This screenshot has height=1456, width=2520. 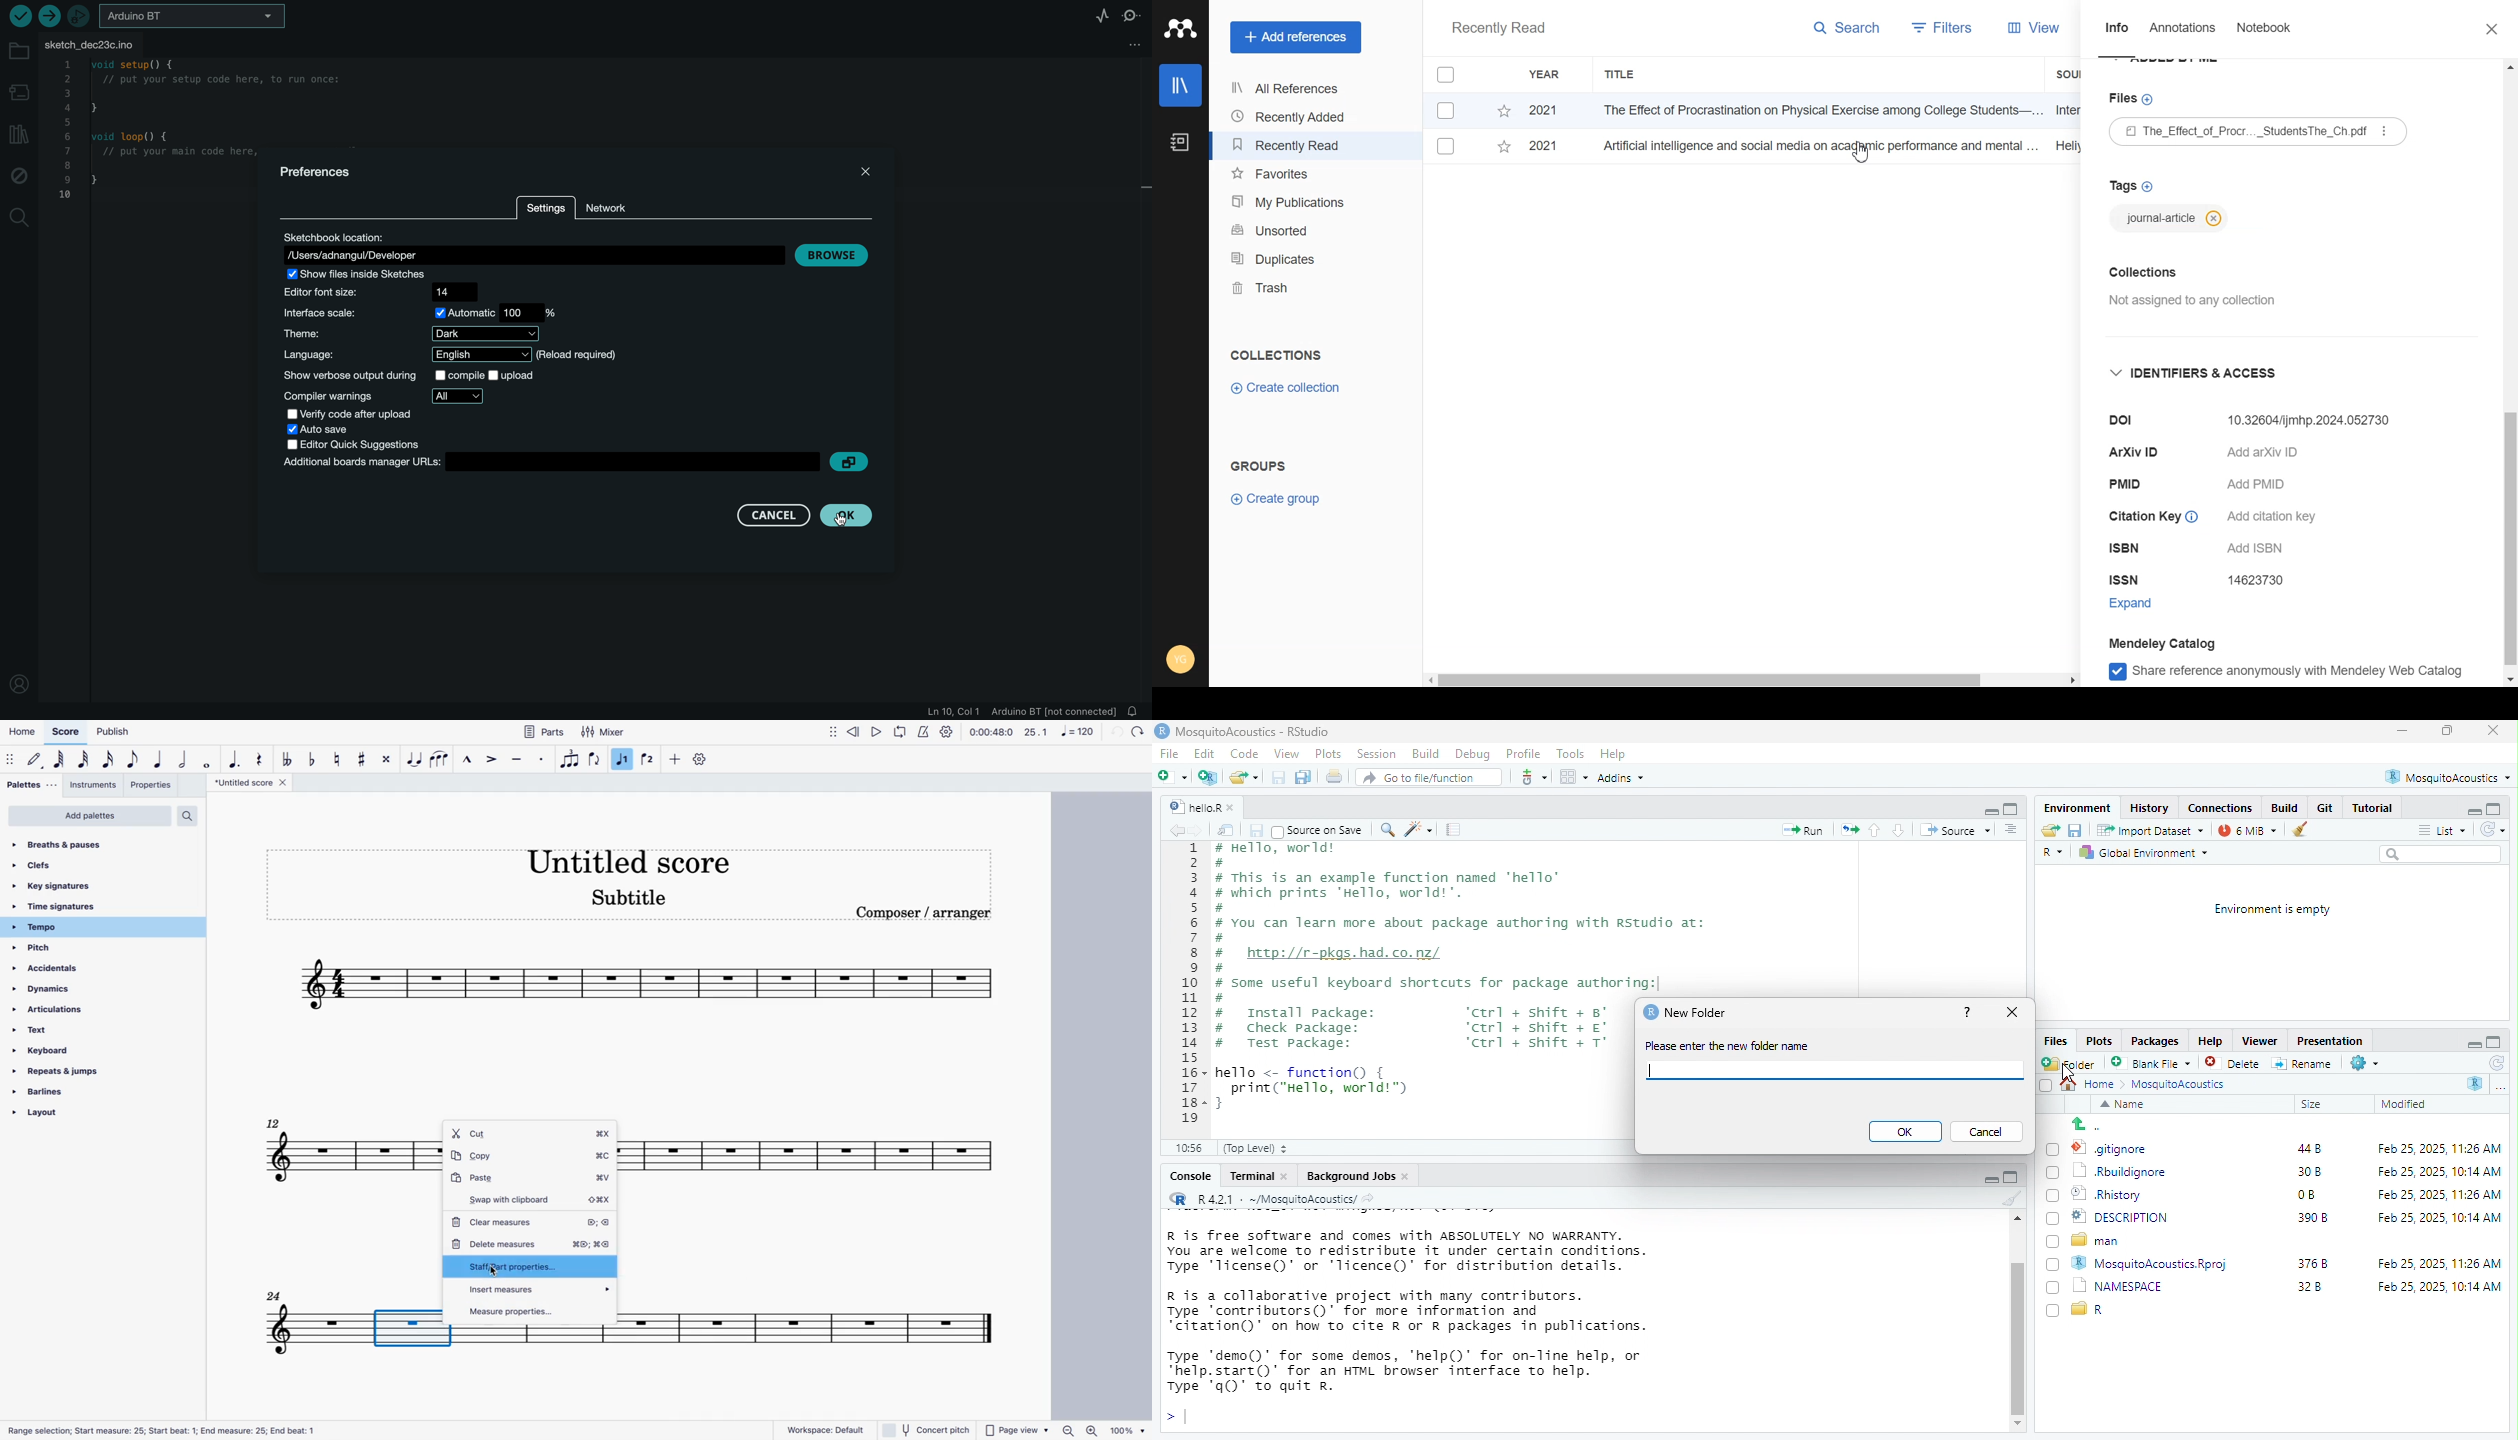 What do you see at coordinates (1447, 147) in the screenshot?
I see `Checkbox` at bounding box center [1447, 147].